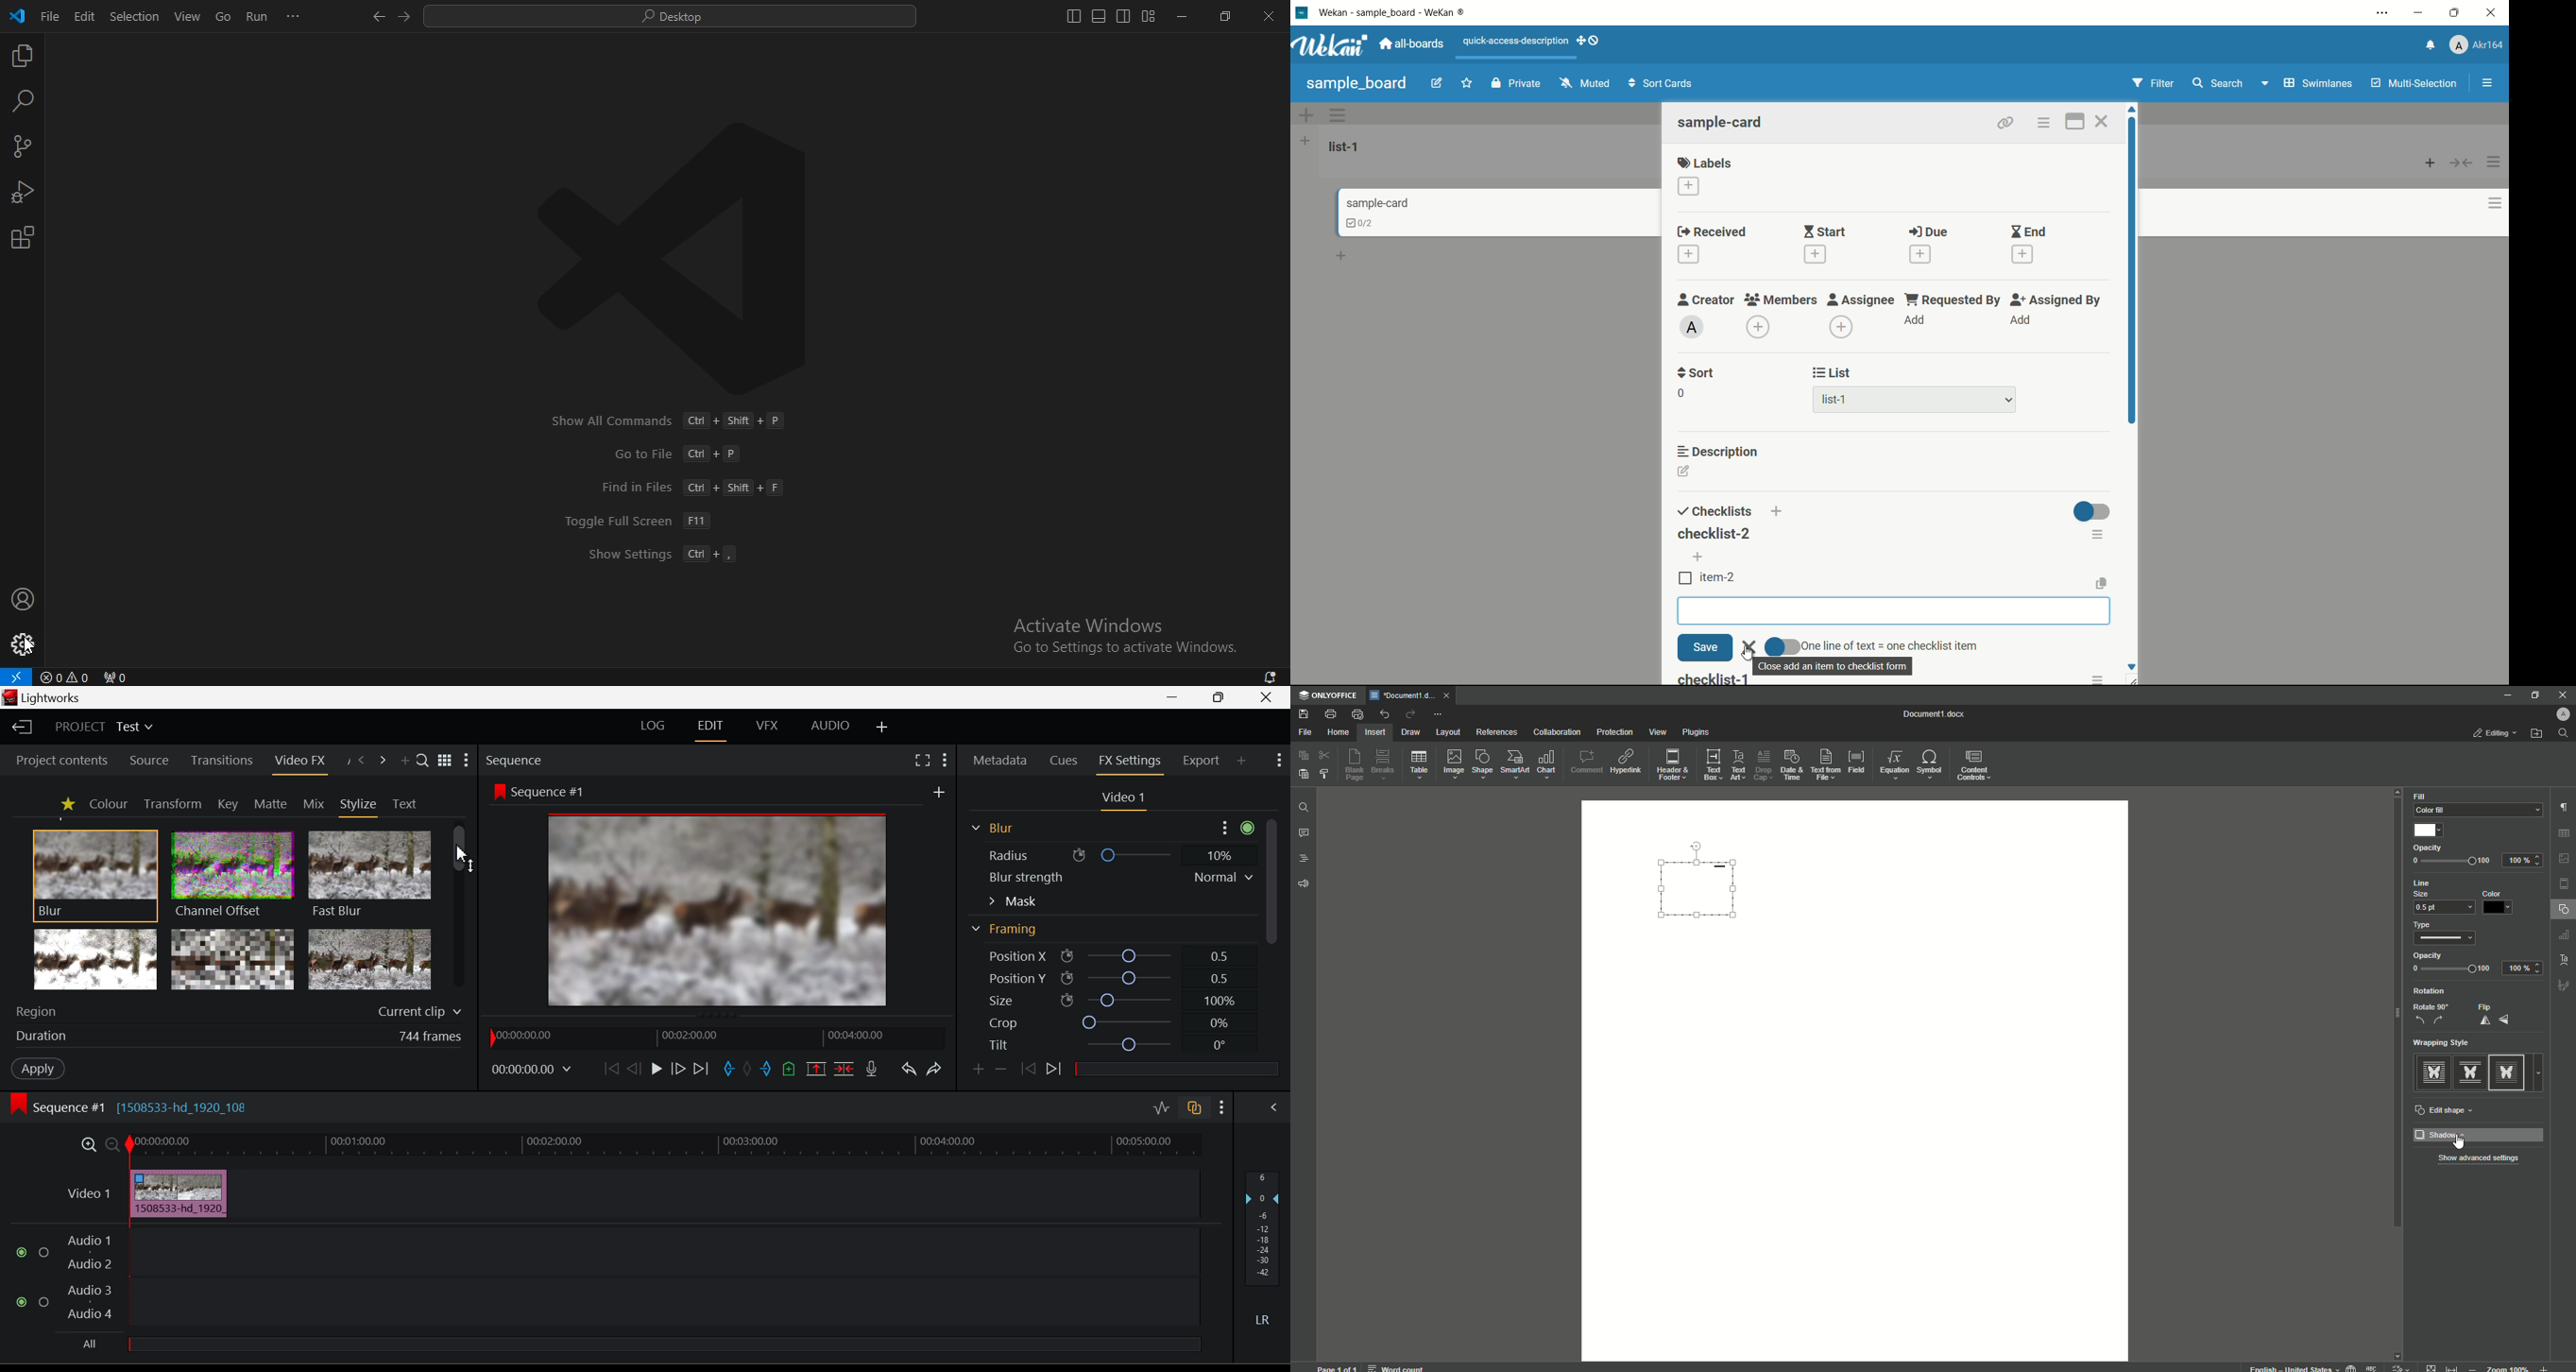 This screenshot has height=1372, width=2576. Describe the element at coordinates (1304, 733) in the screenshot. I see `File` at that location.